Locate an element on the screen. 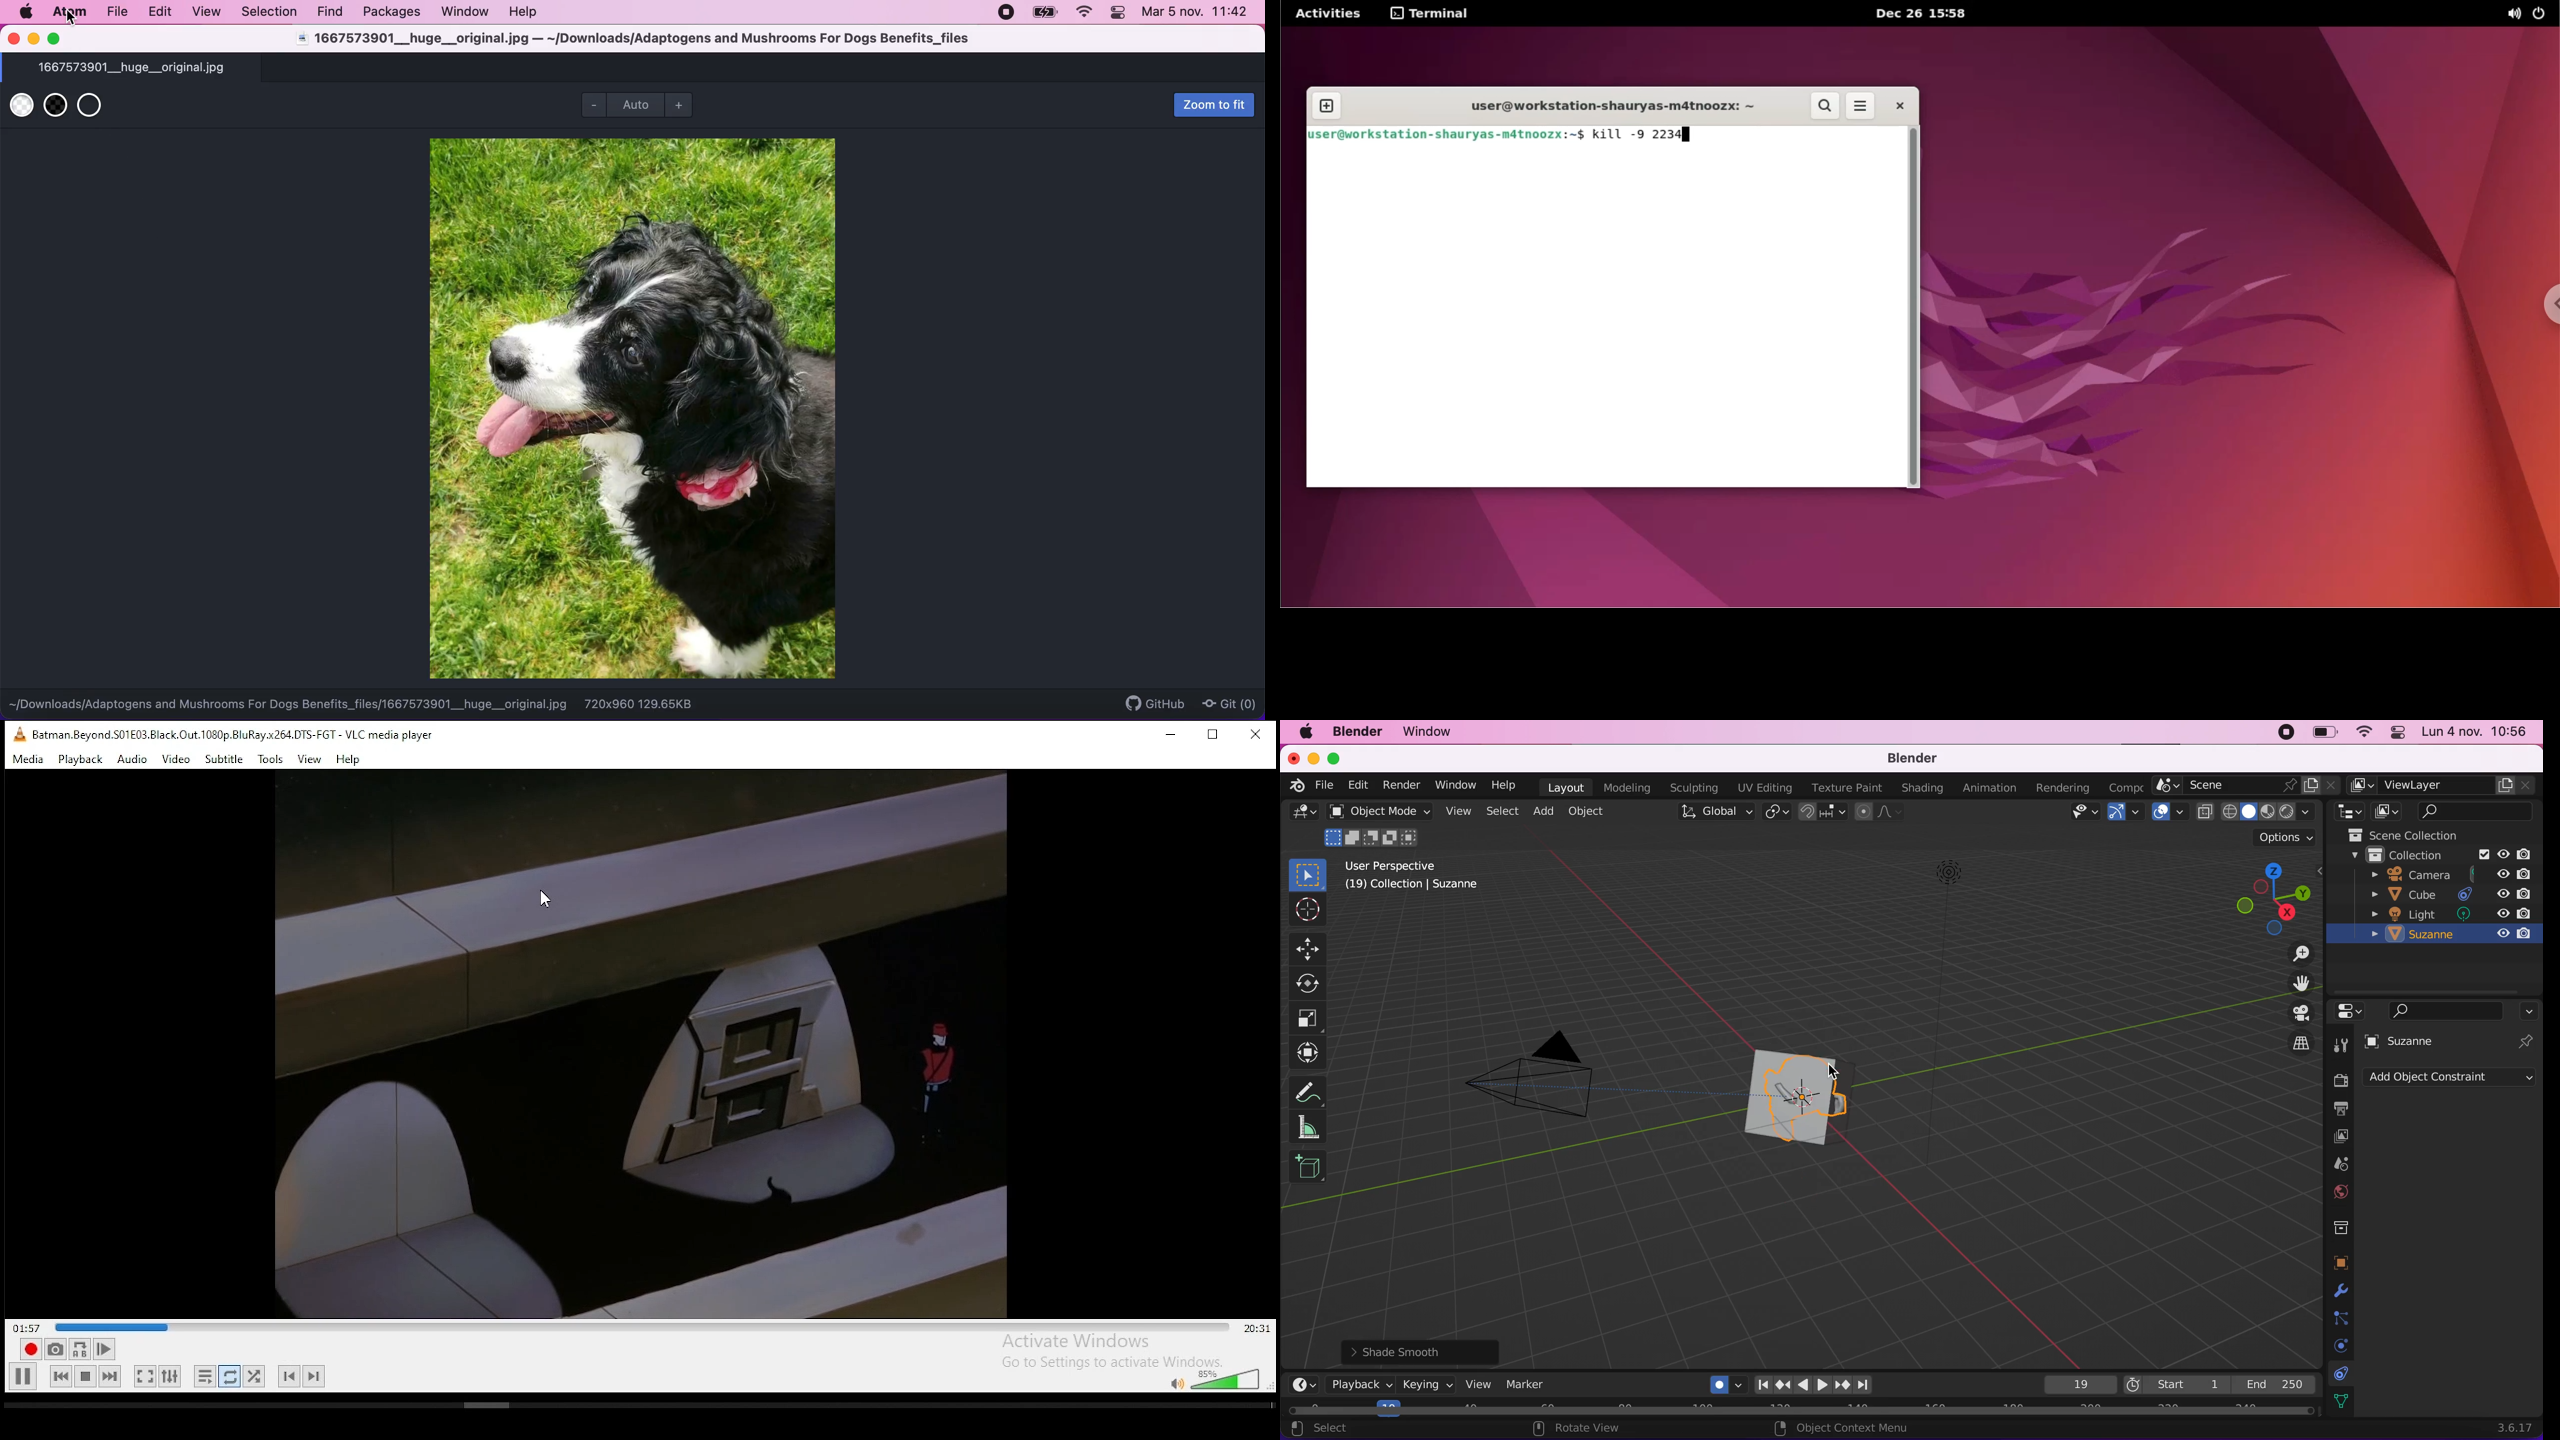  render is located at coordinates (2339, 1081).